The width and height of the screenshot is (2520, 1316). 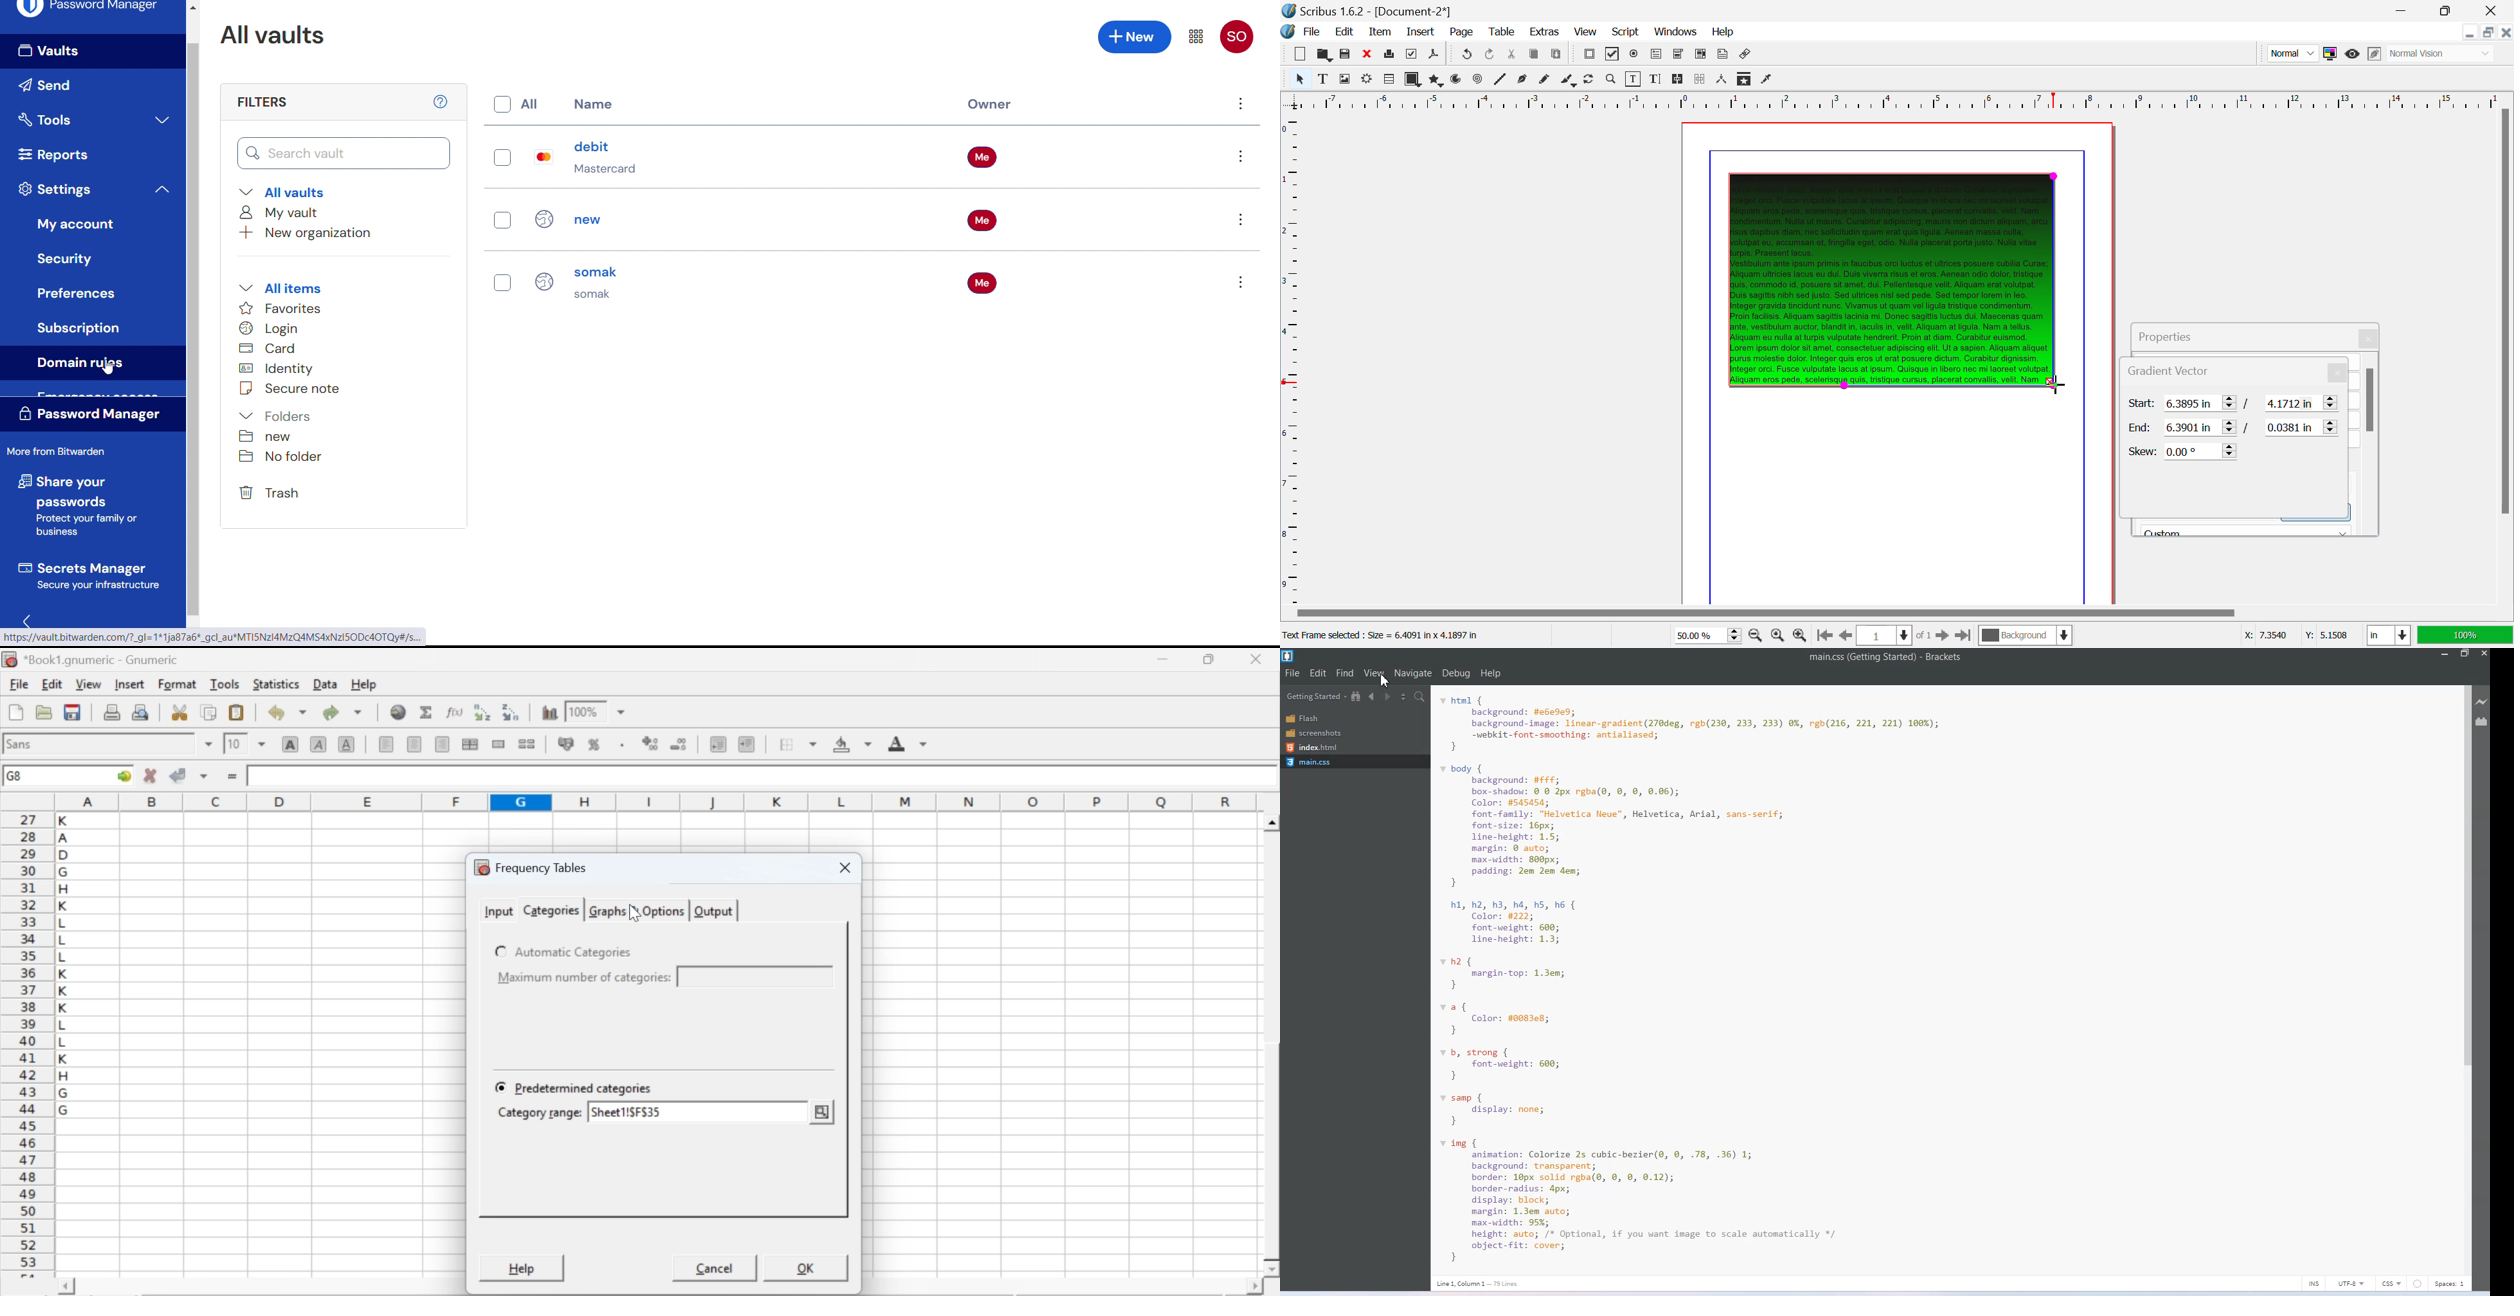 I want to click on Gradient Effect Changed, so click(x=1890, y=280).